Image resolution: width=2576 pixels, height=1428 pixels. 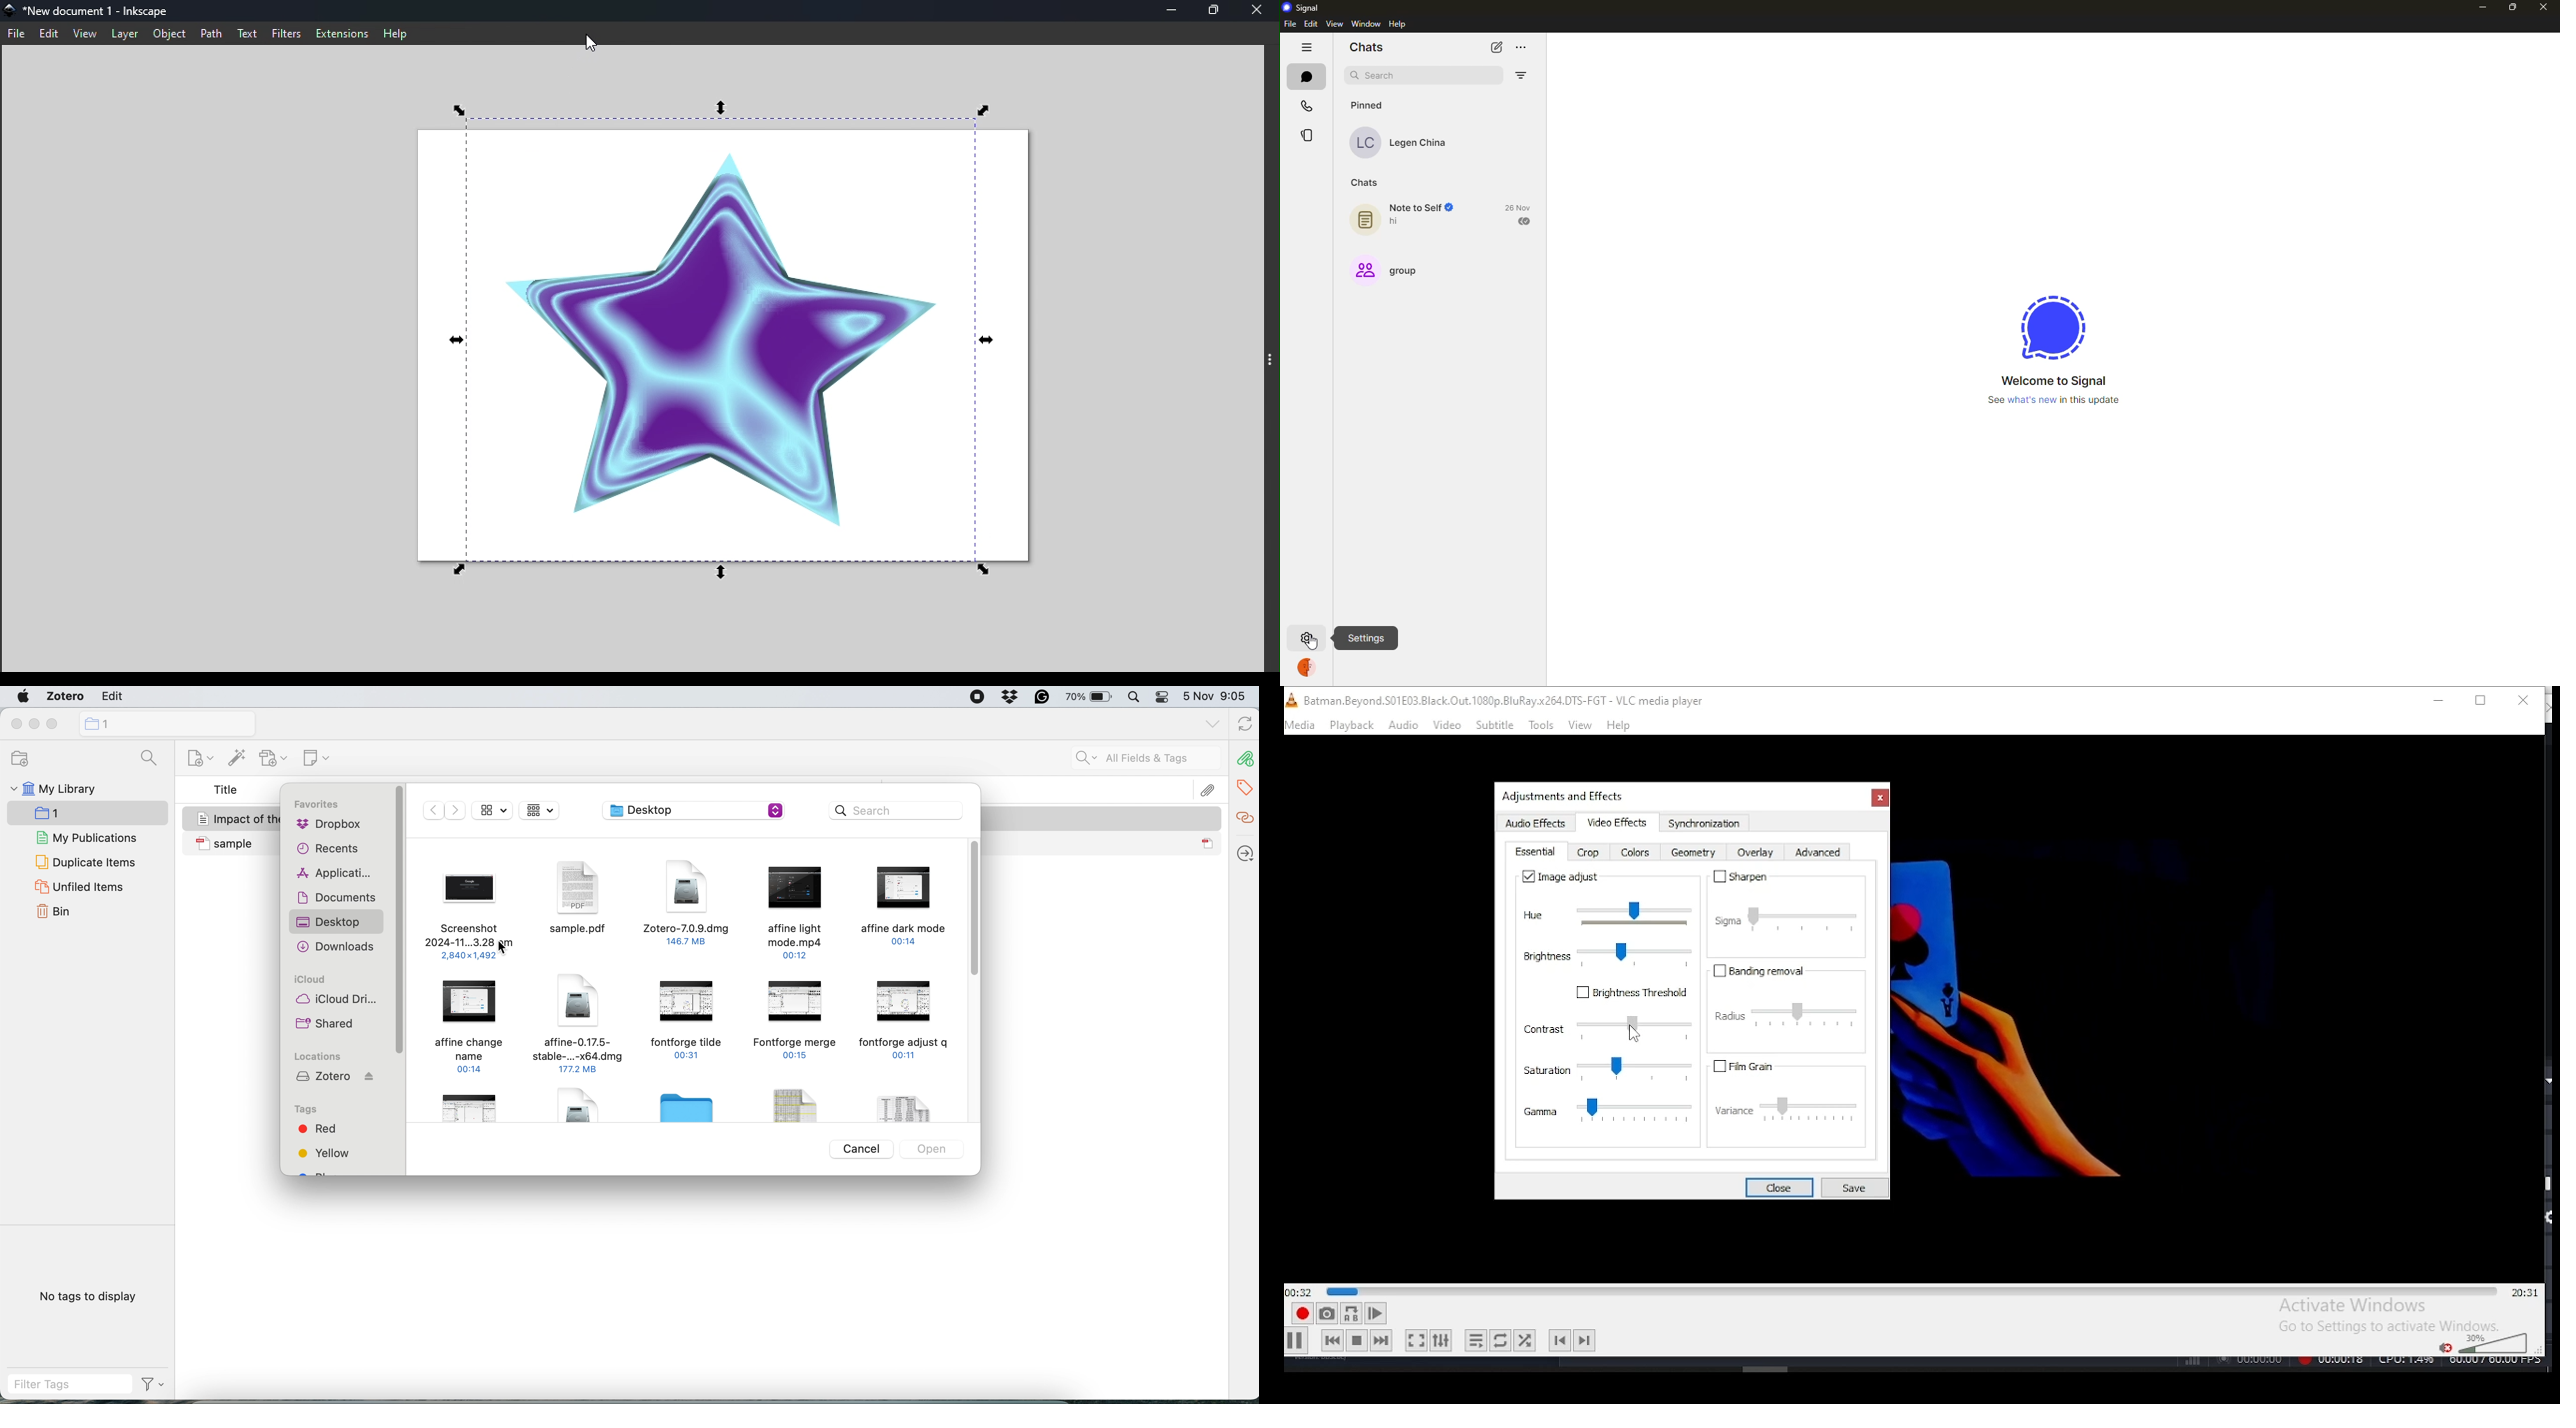 What do you see at coordinates (475, 1024) in the screenshot?
I see `Affine change name` at bounding box center [475, 1024].